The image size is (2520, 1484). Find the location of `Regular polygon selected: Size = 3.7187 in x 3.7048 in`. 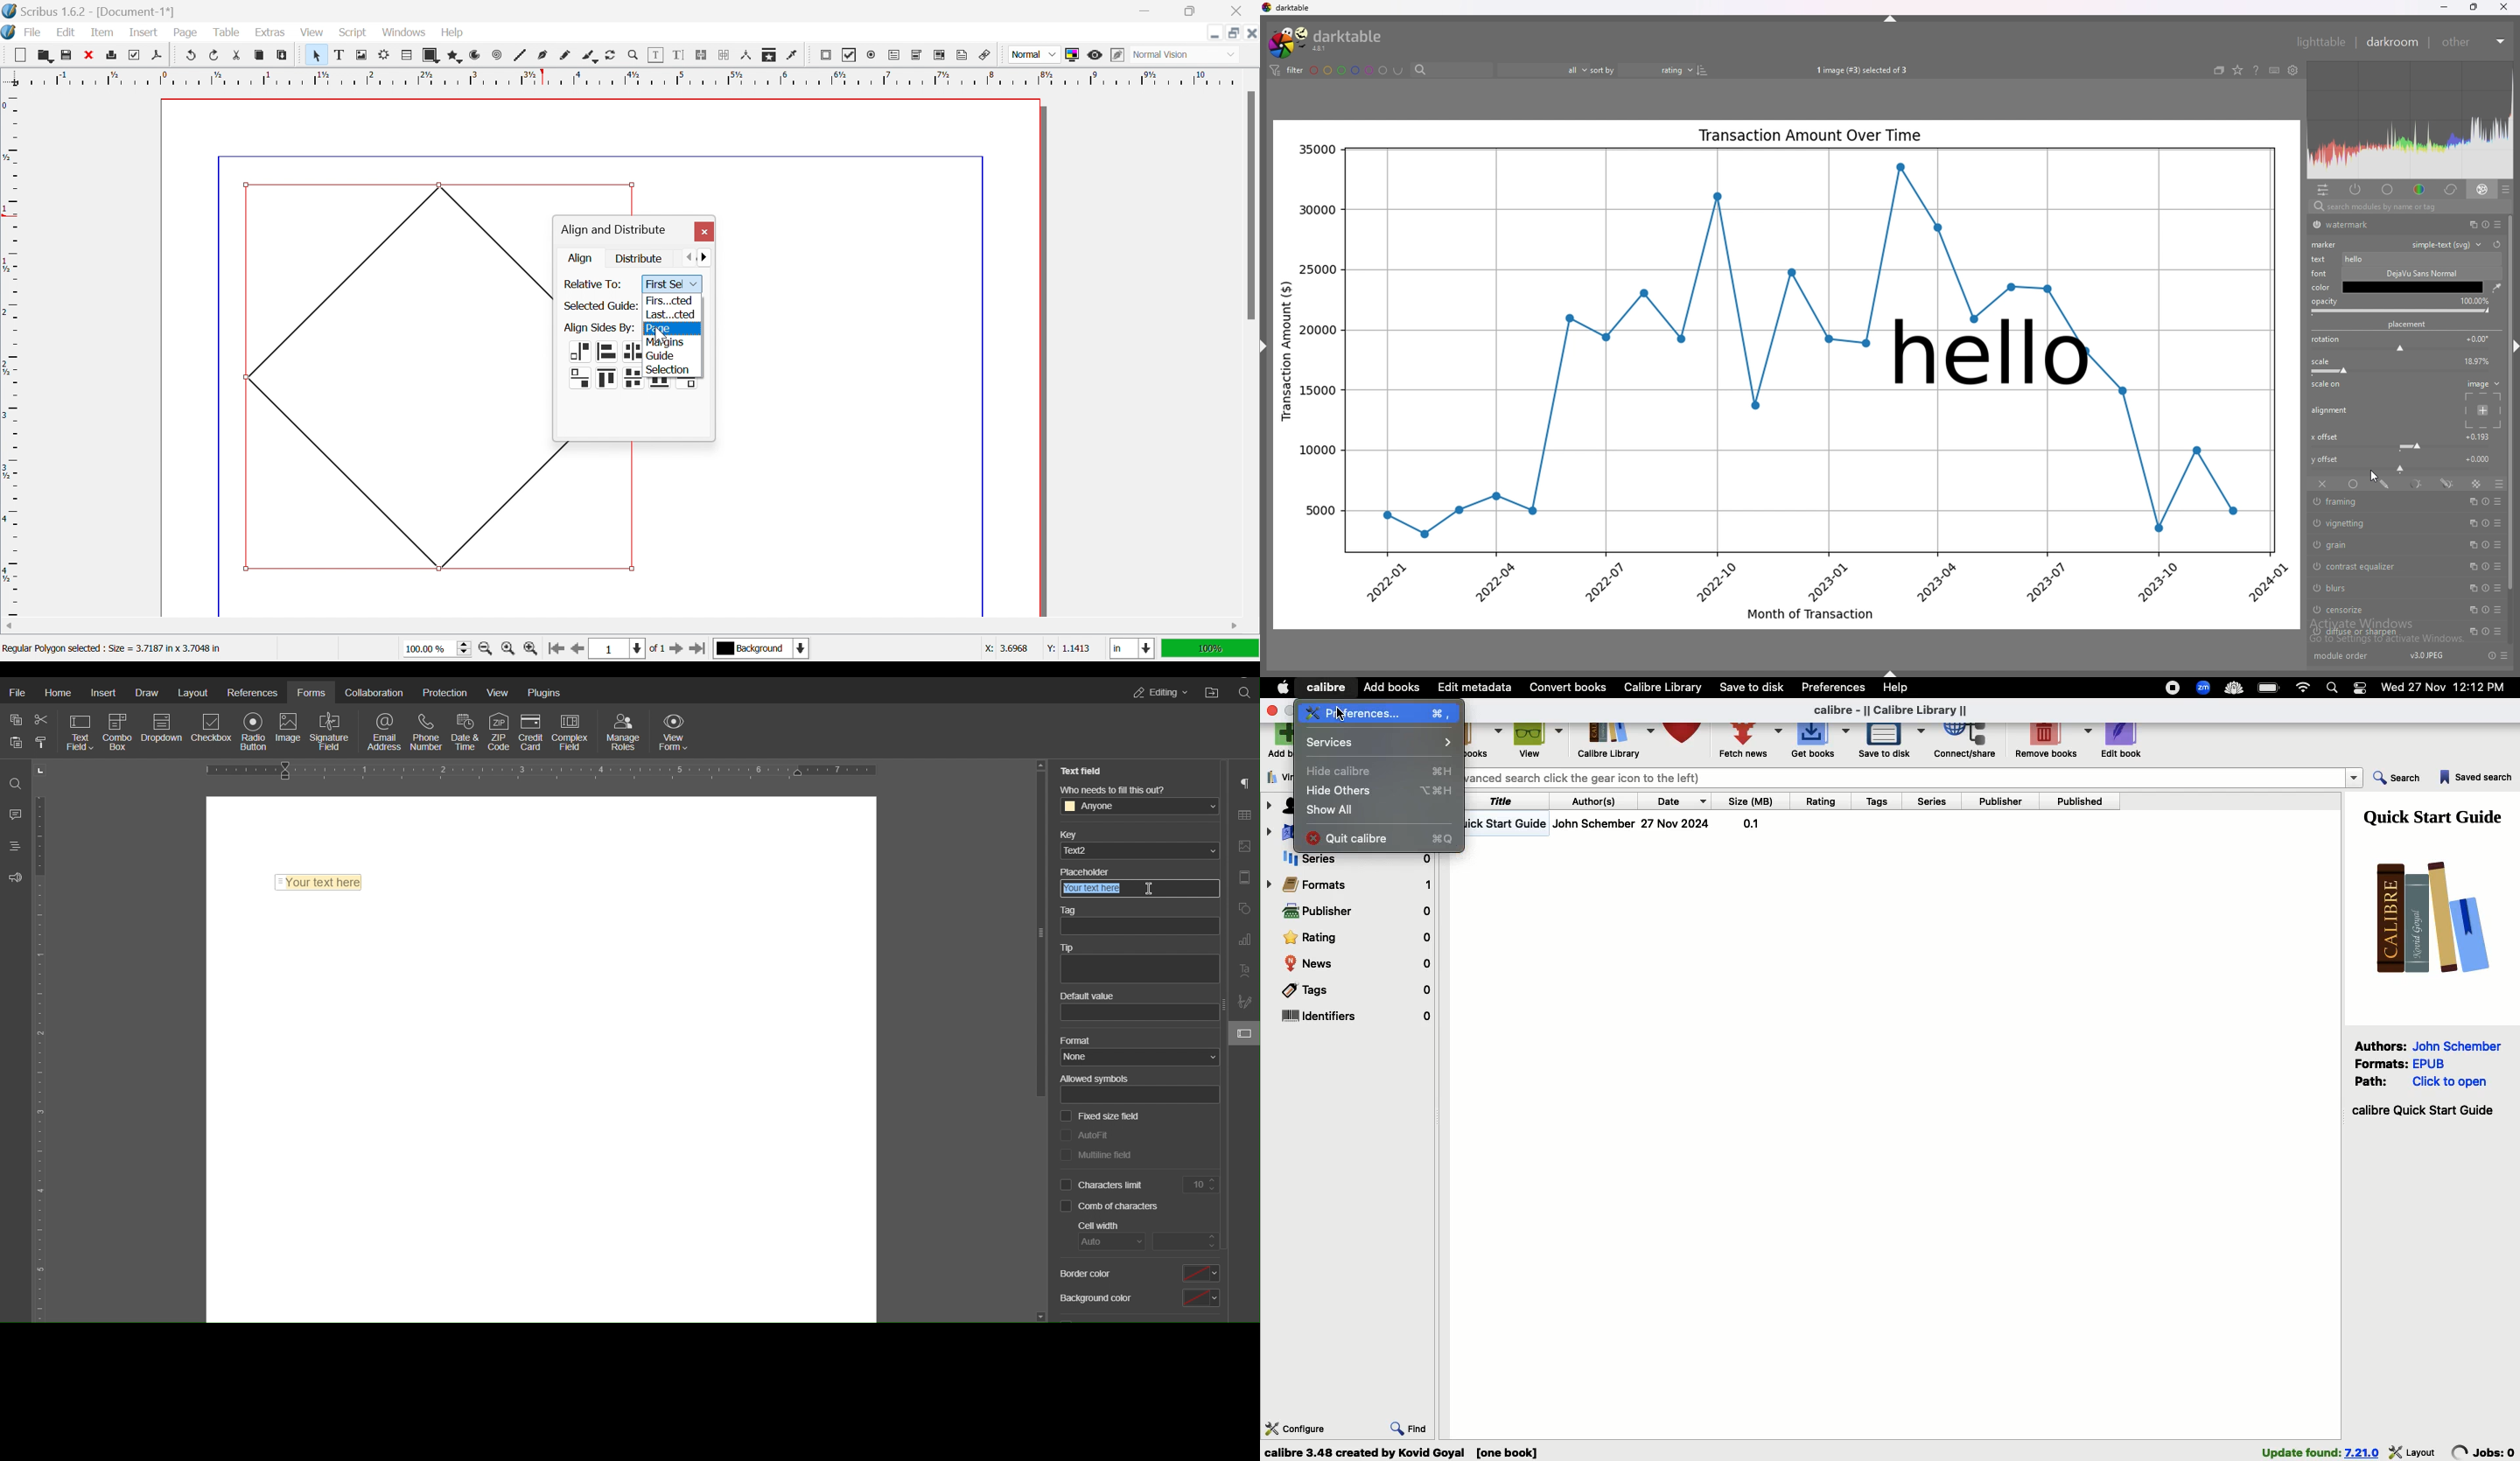

Regular polygon selected: Size = 3.7187 in x 3.7048 in is located at coordinates (112, 650).